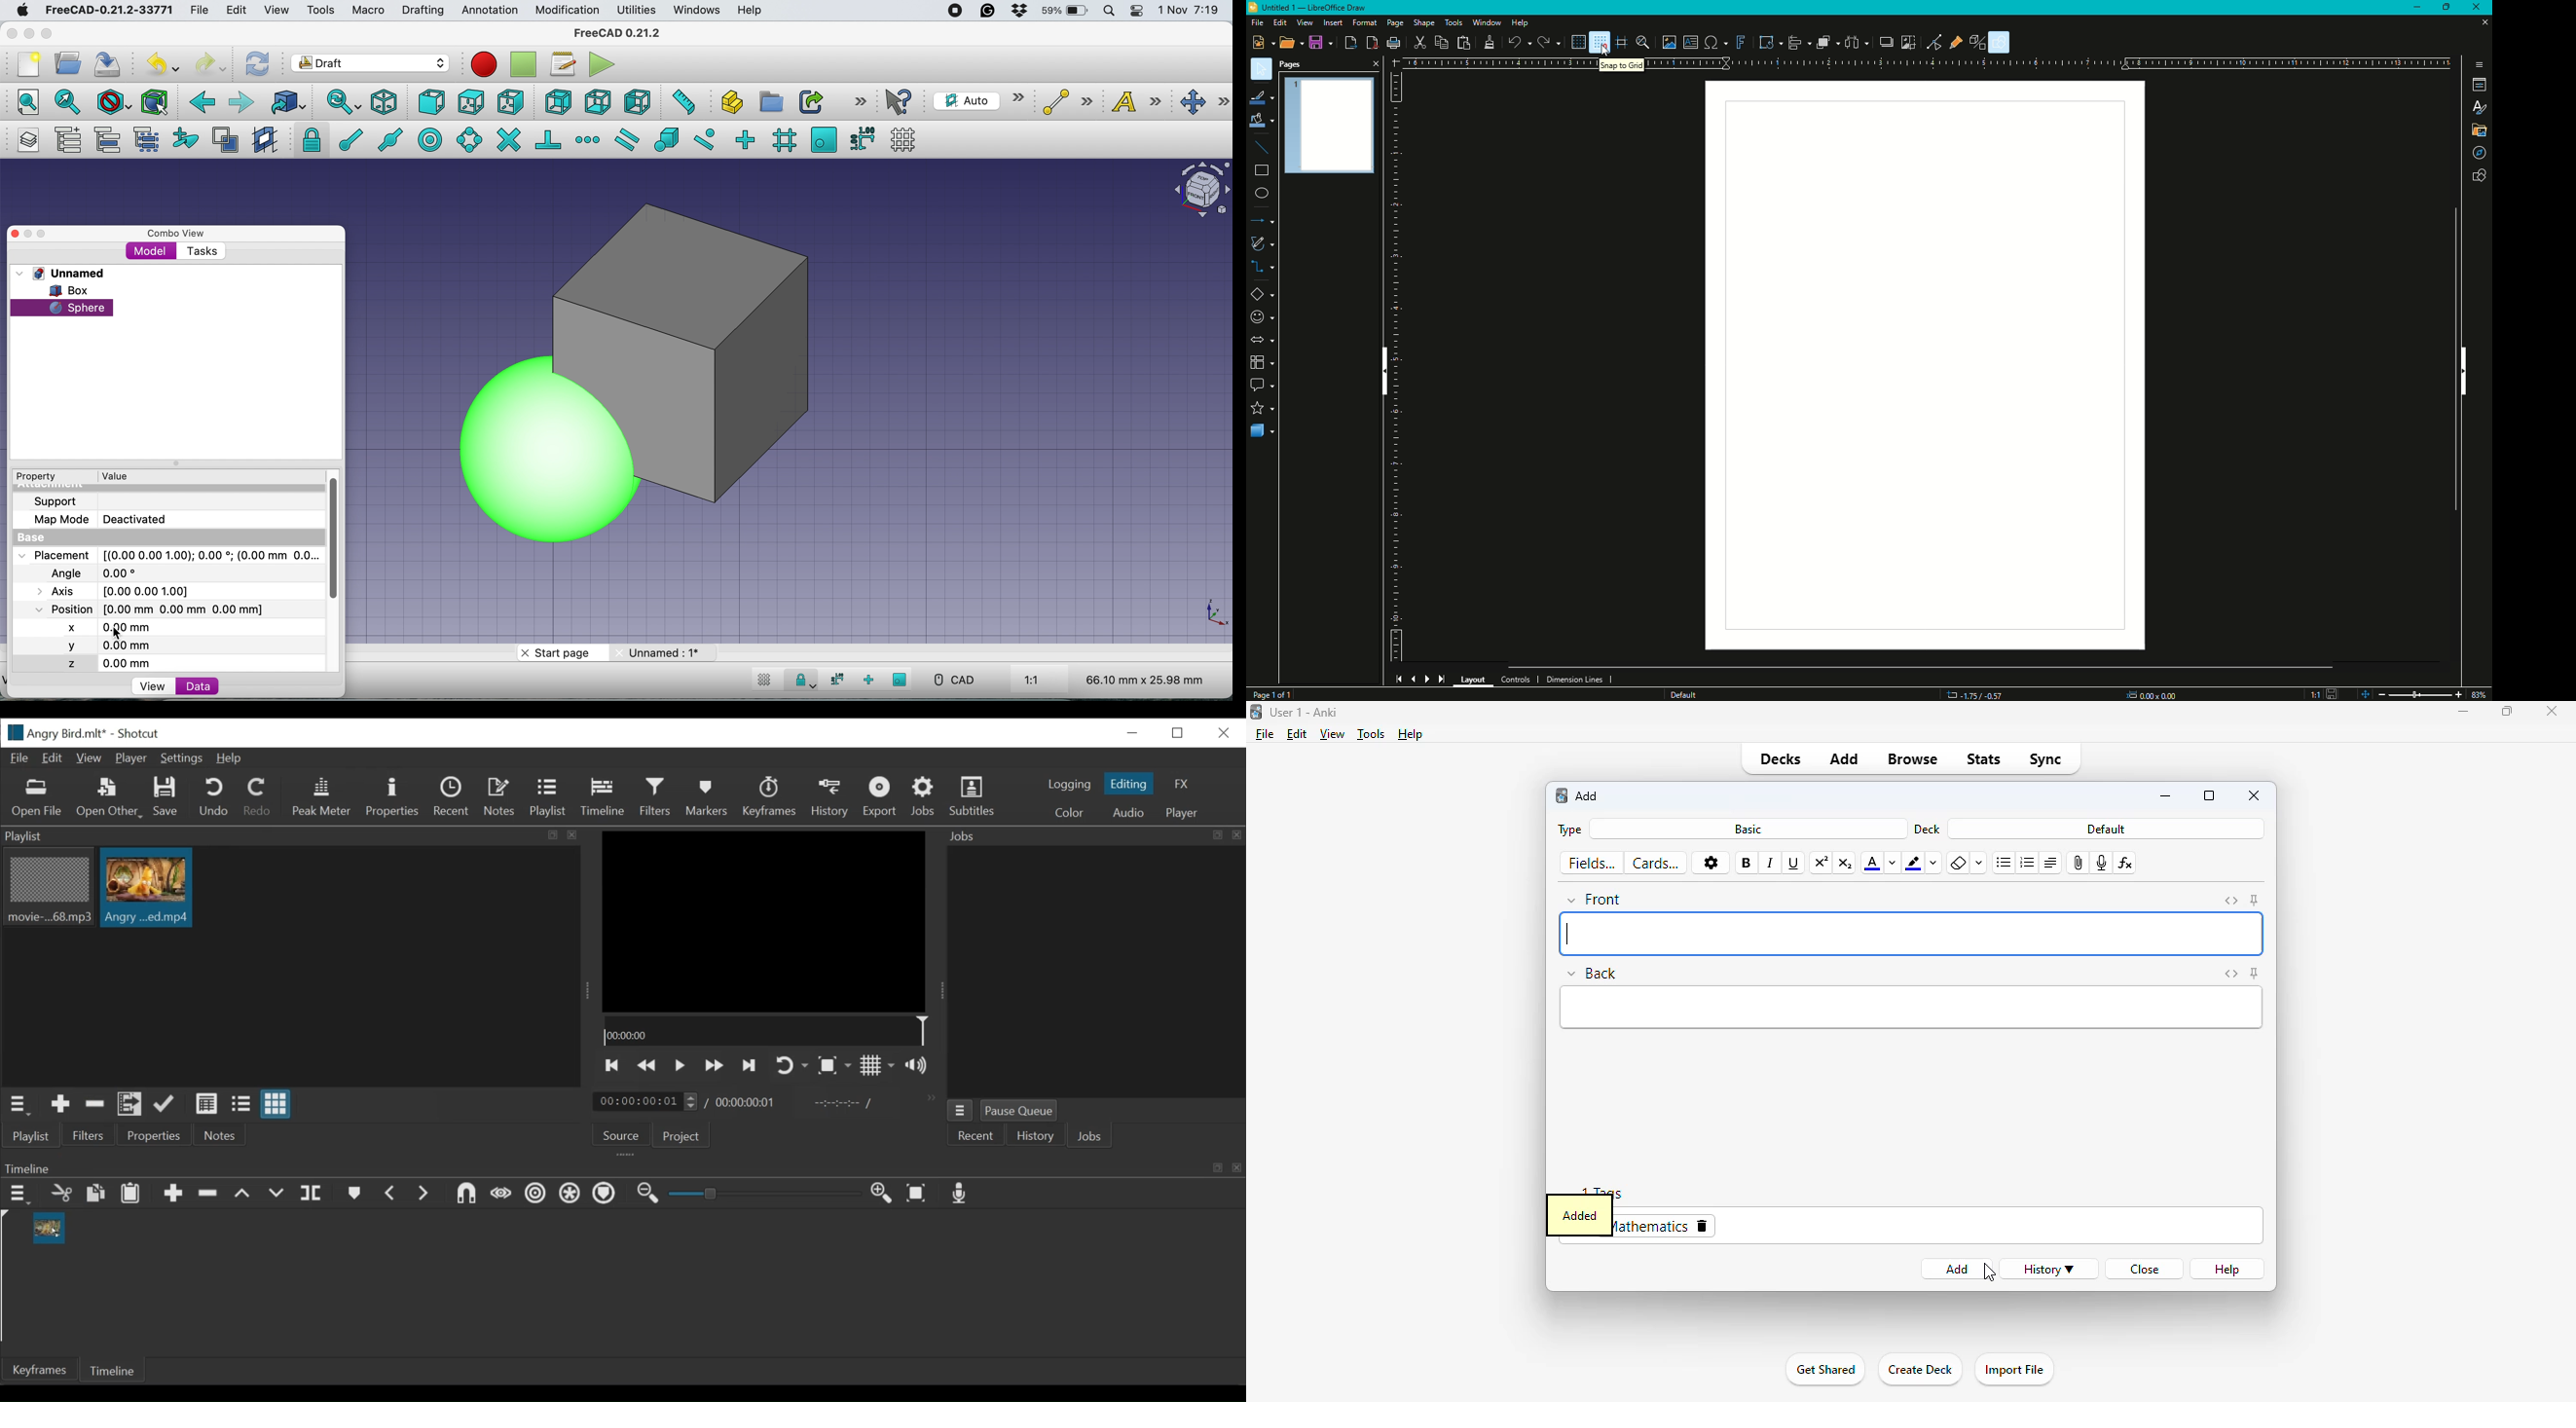 The image size is (2576, 1428). Describe the element at coordinates (238, 11) in the screenshot. I see `edit` at that location.